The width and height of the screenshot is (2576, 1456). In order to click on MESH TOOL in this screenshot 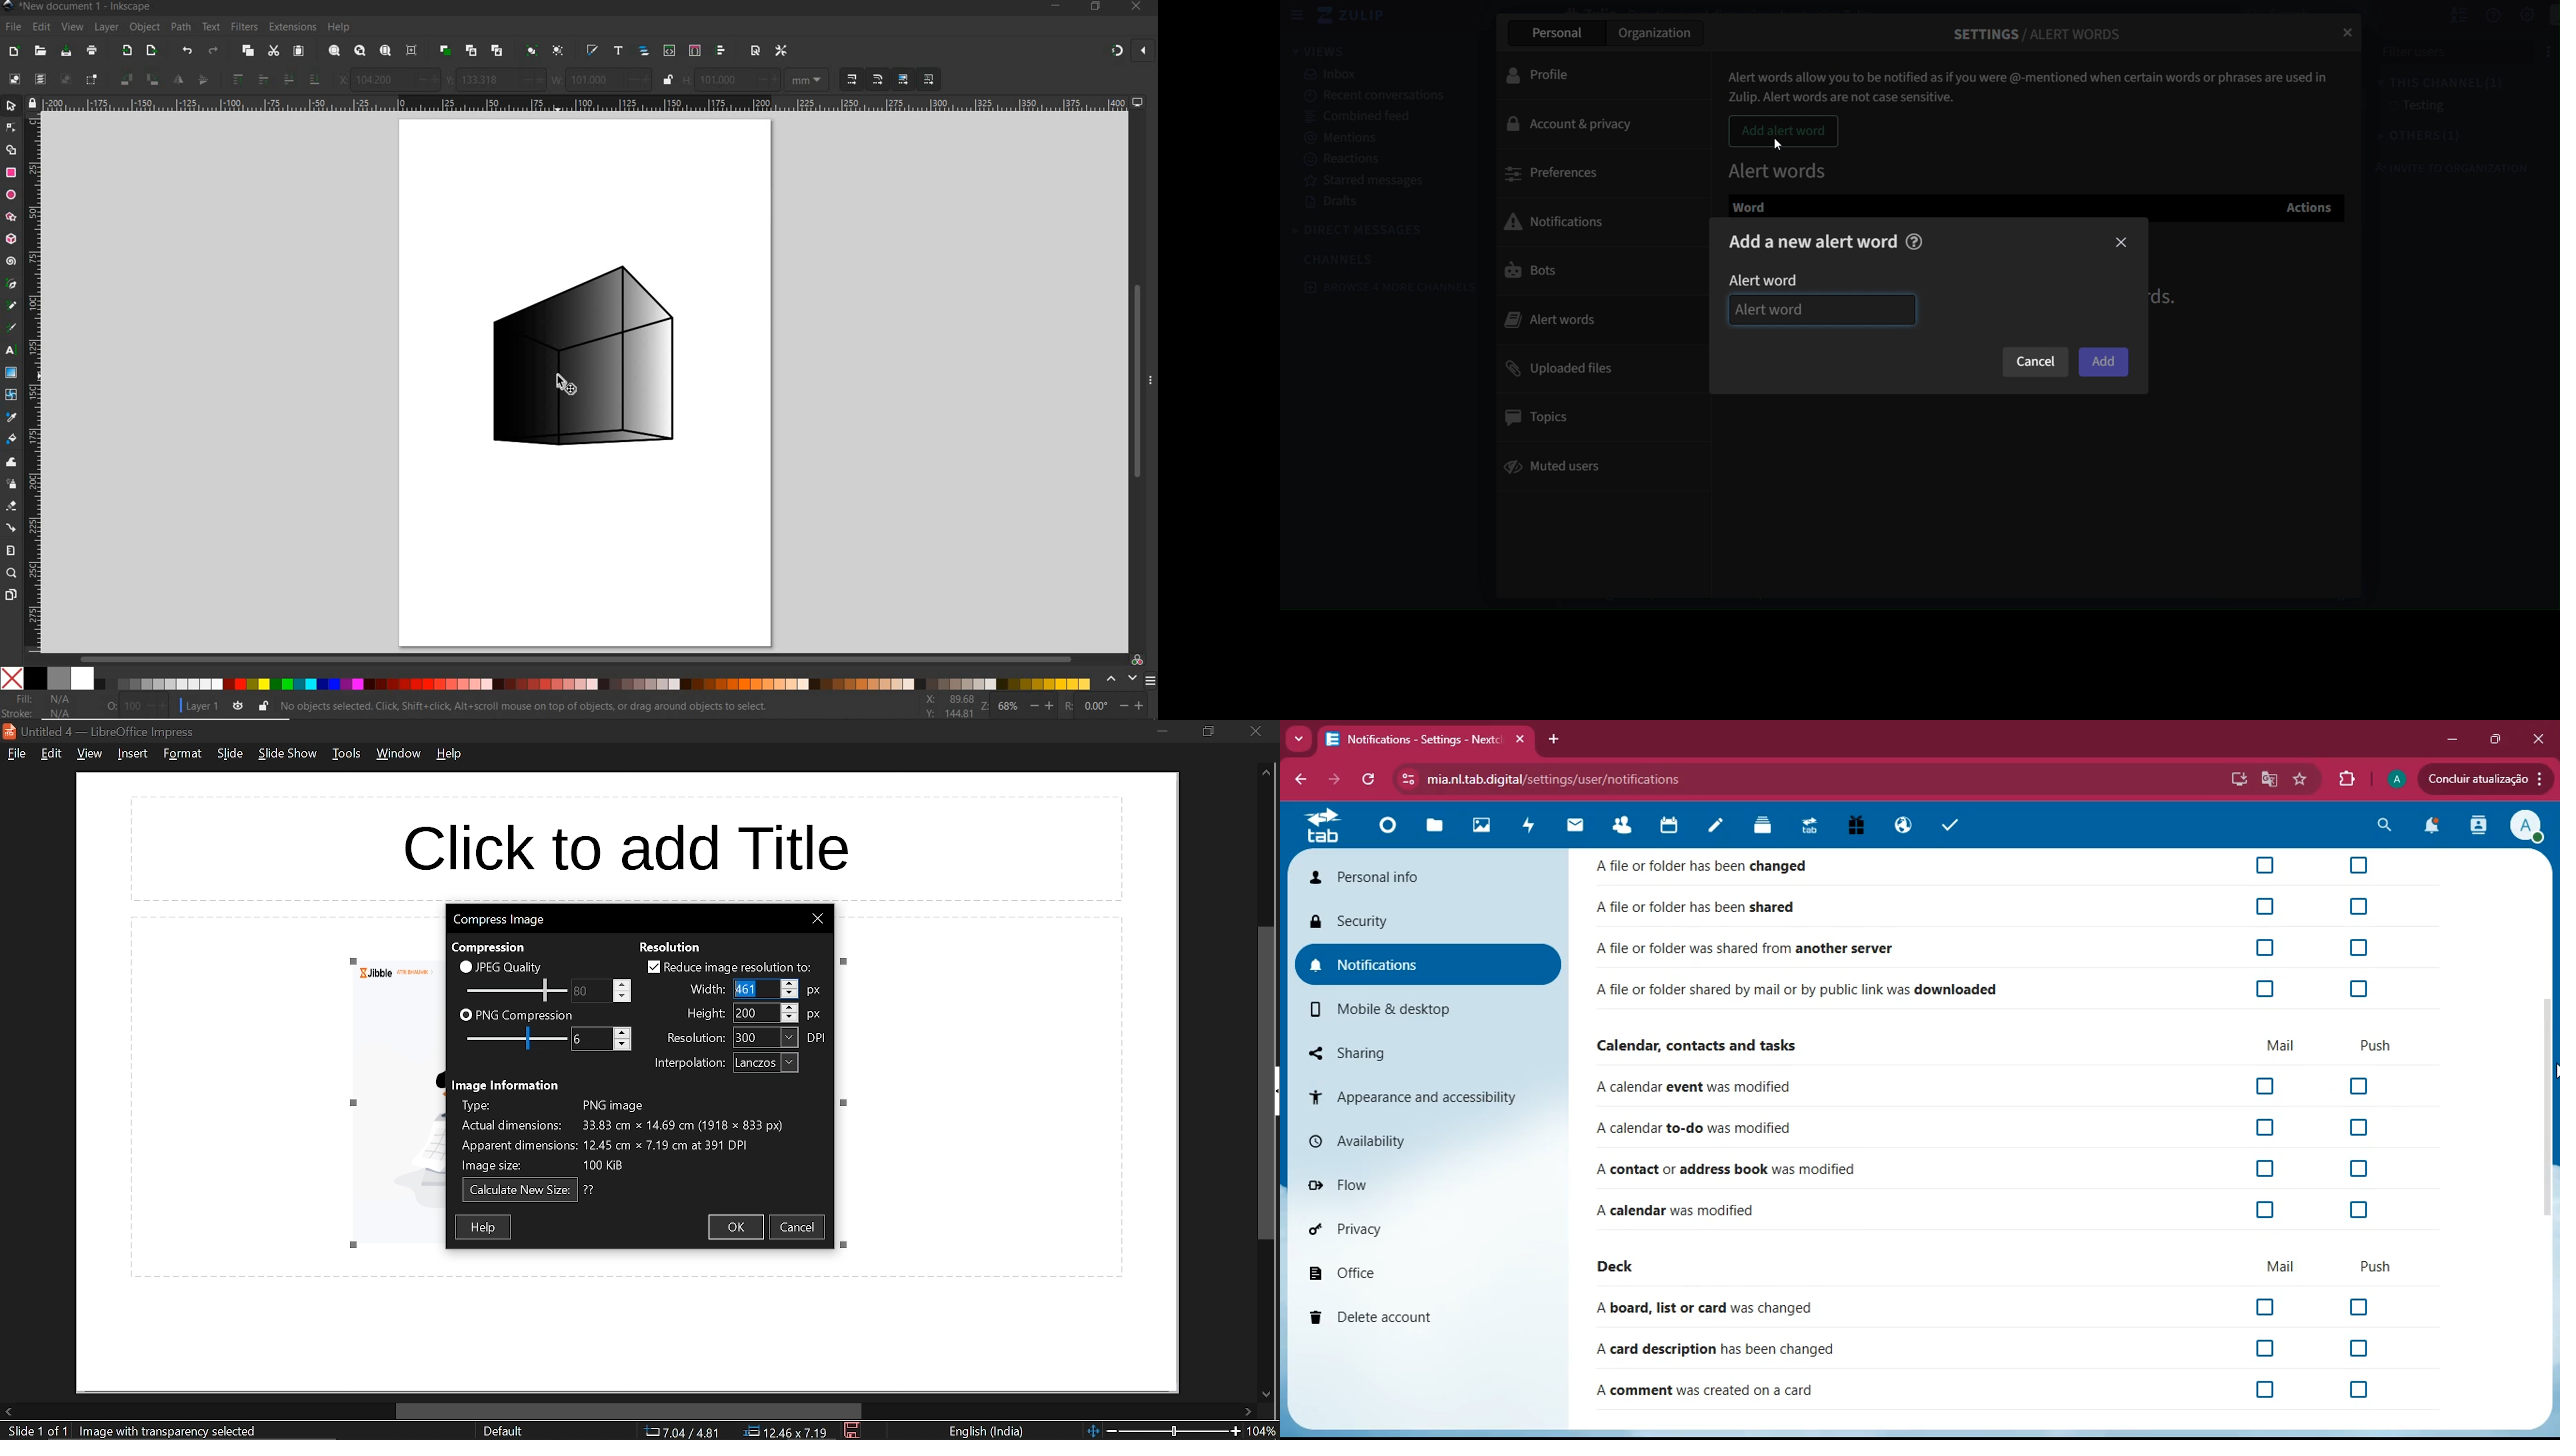, I will do `click(12, 395)`.